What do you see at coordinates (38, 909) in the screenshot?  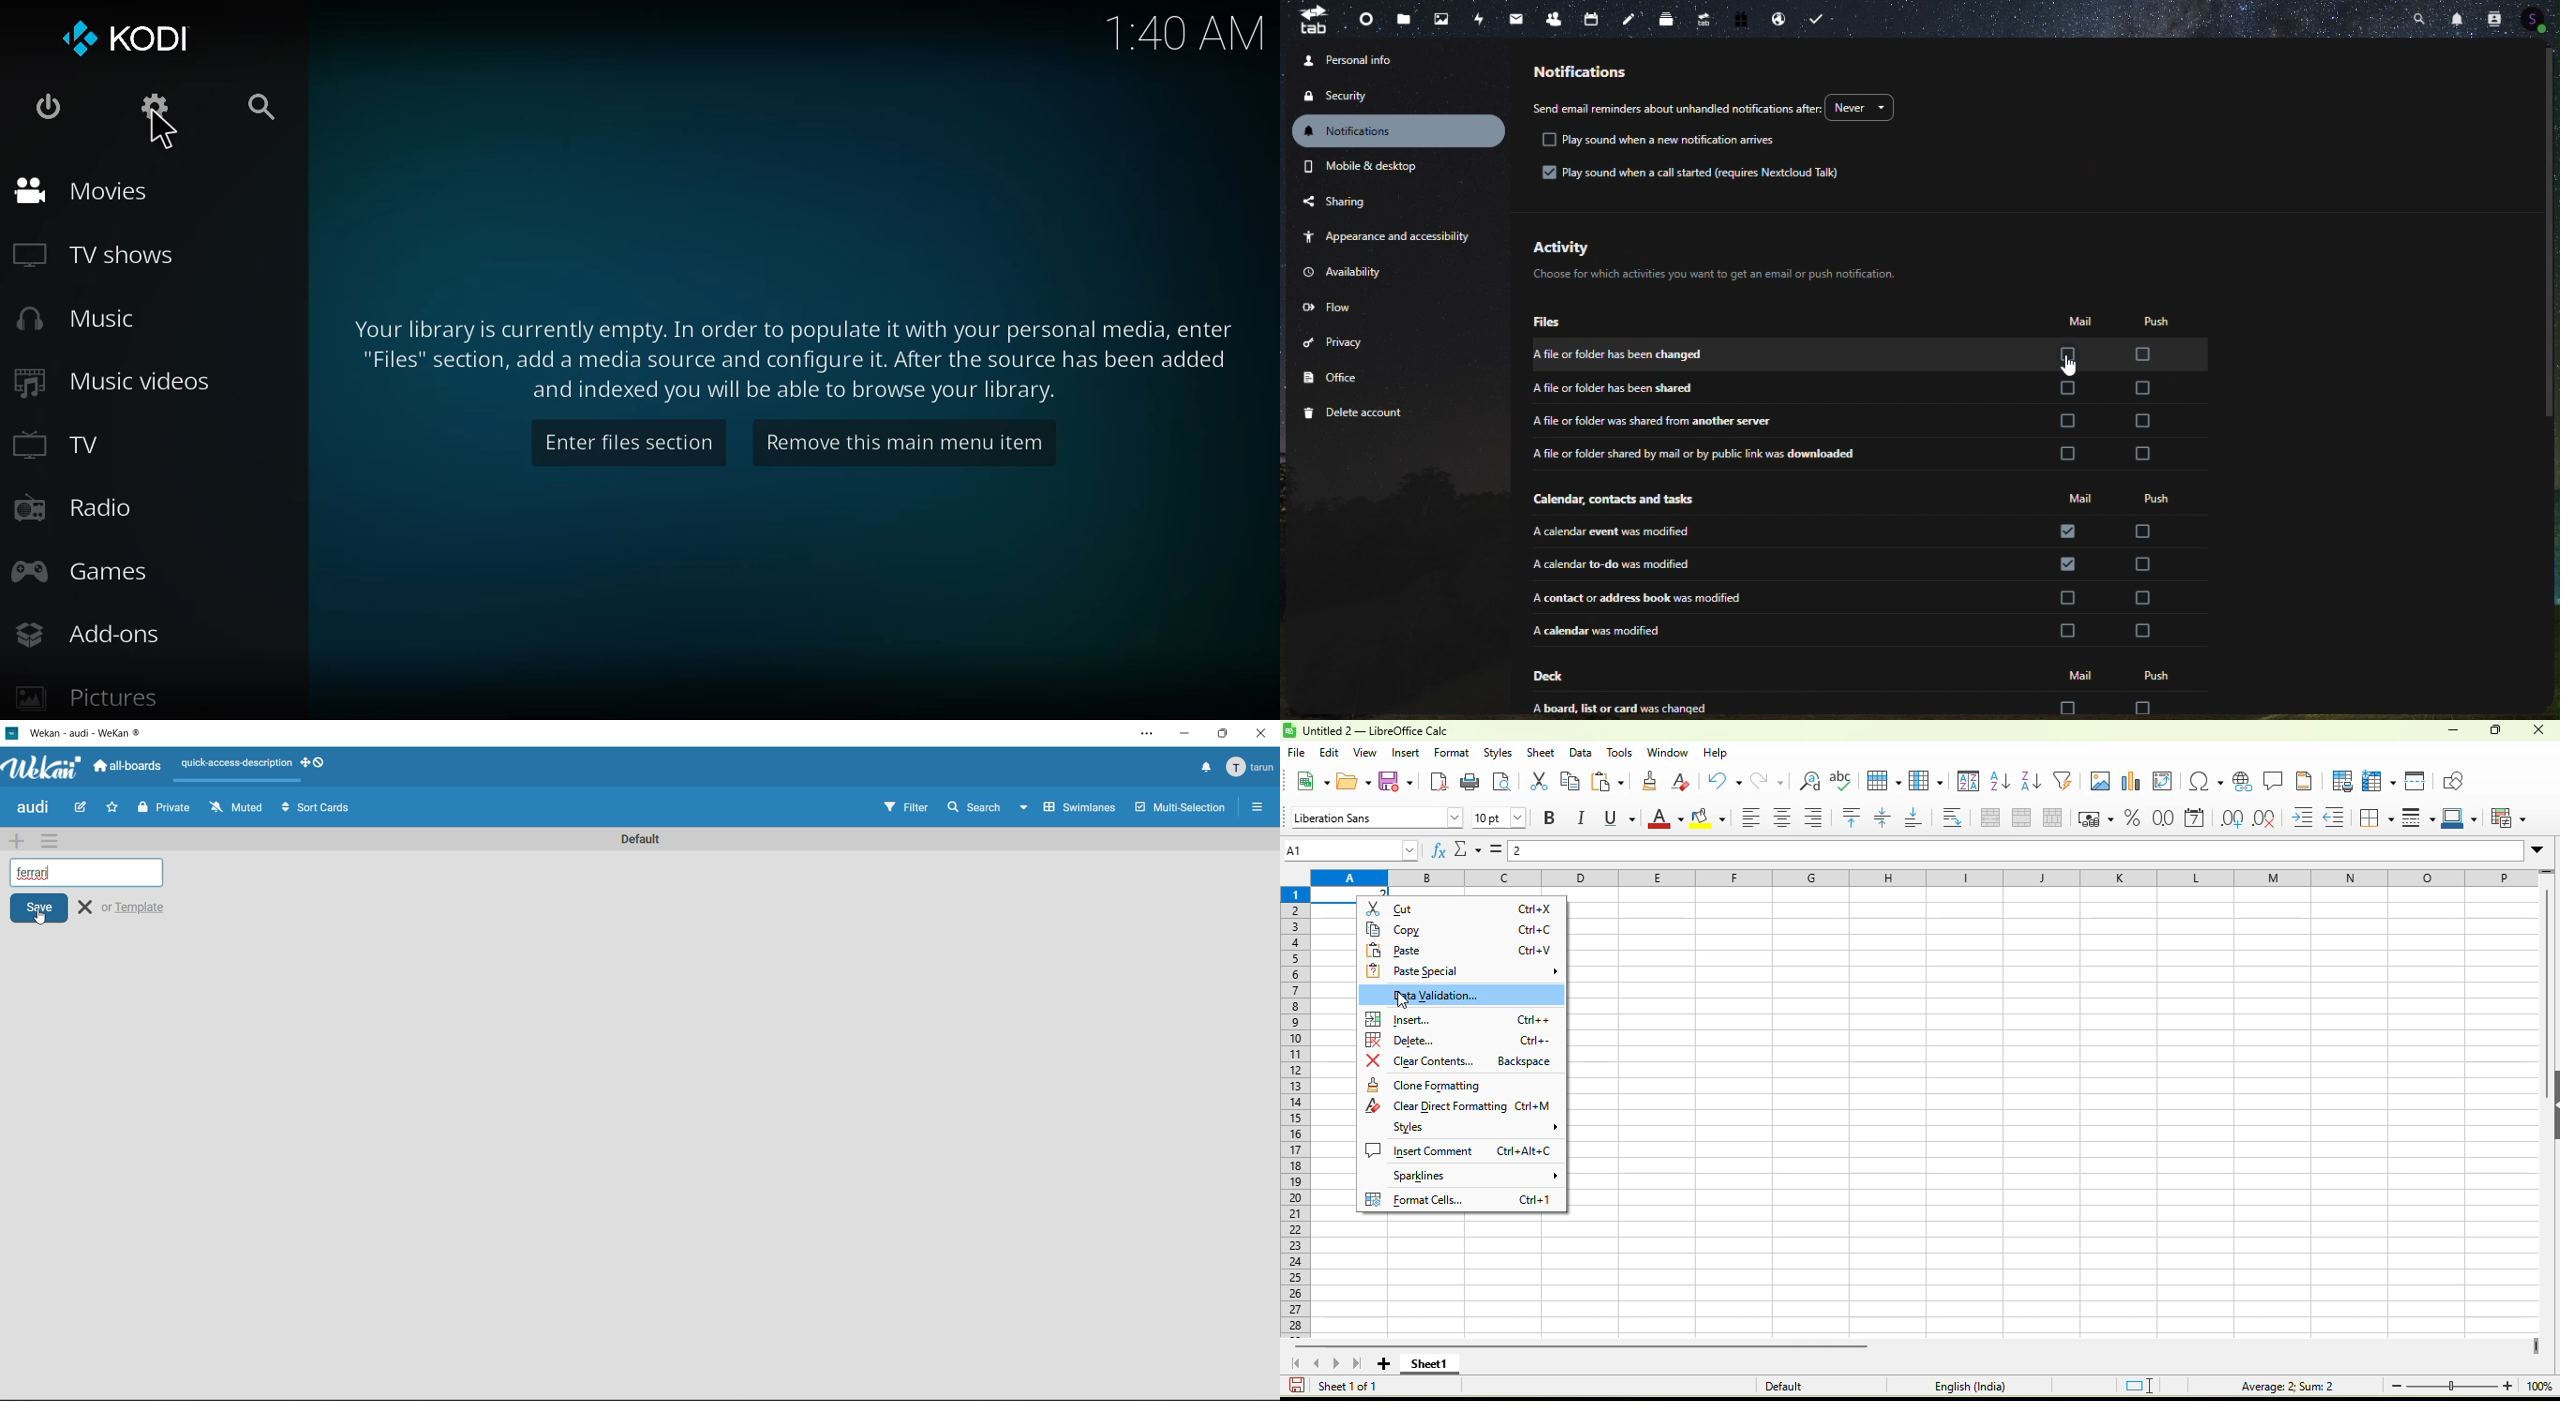 I see `save` at bounding box center [38, 909].